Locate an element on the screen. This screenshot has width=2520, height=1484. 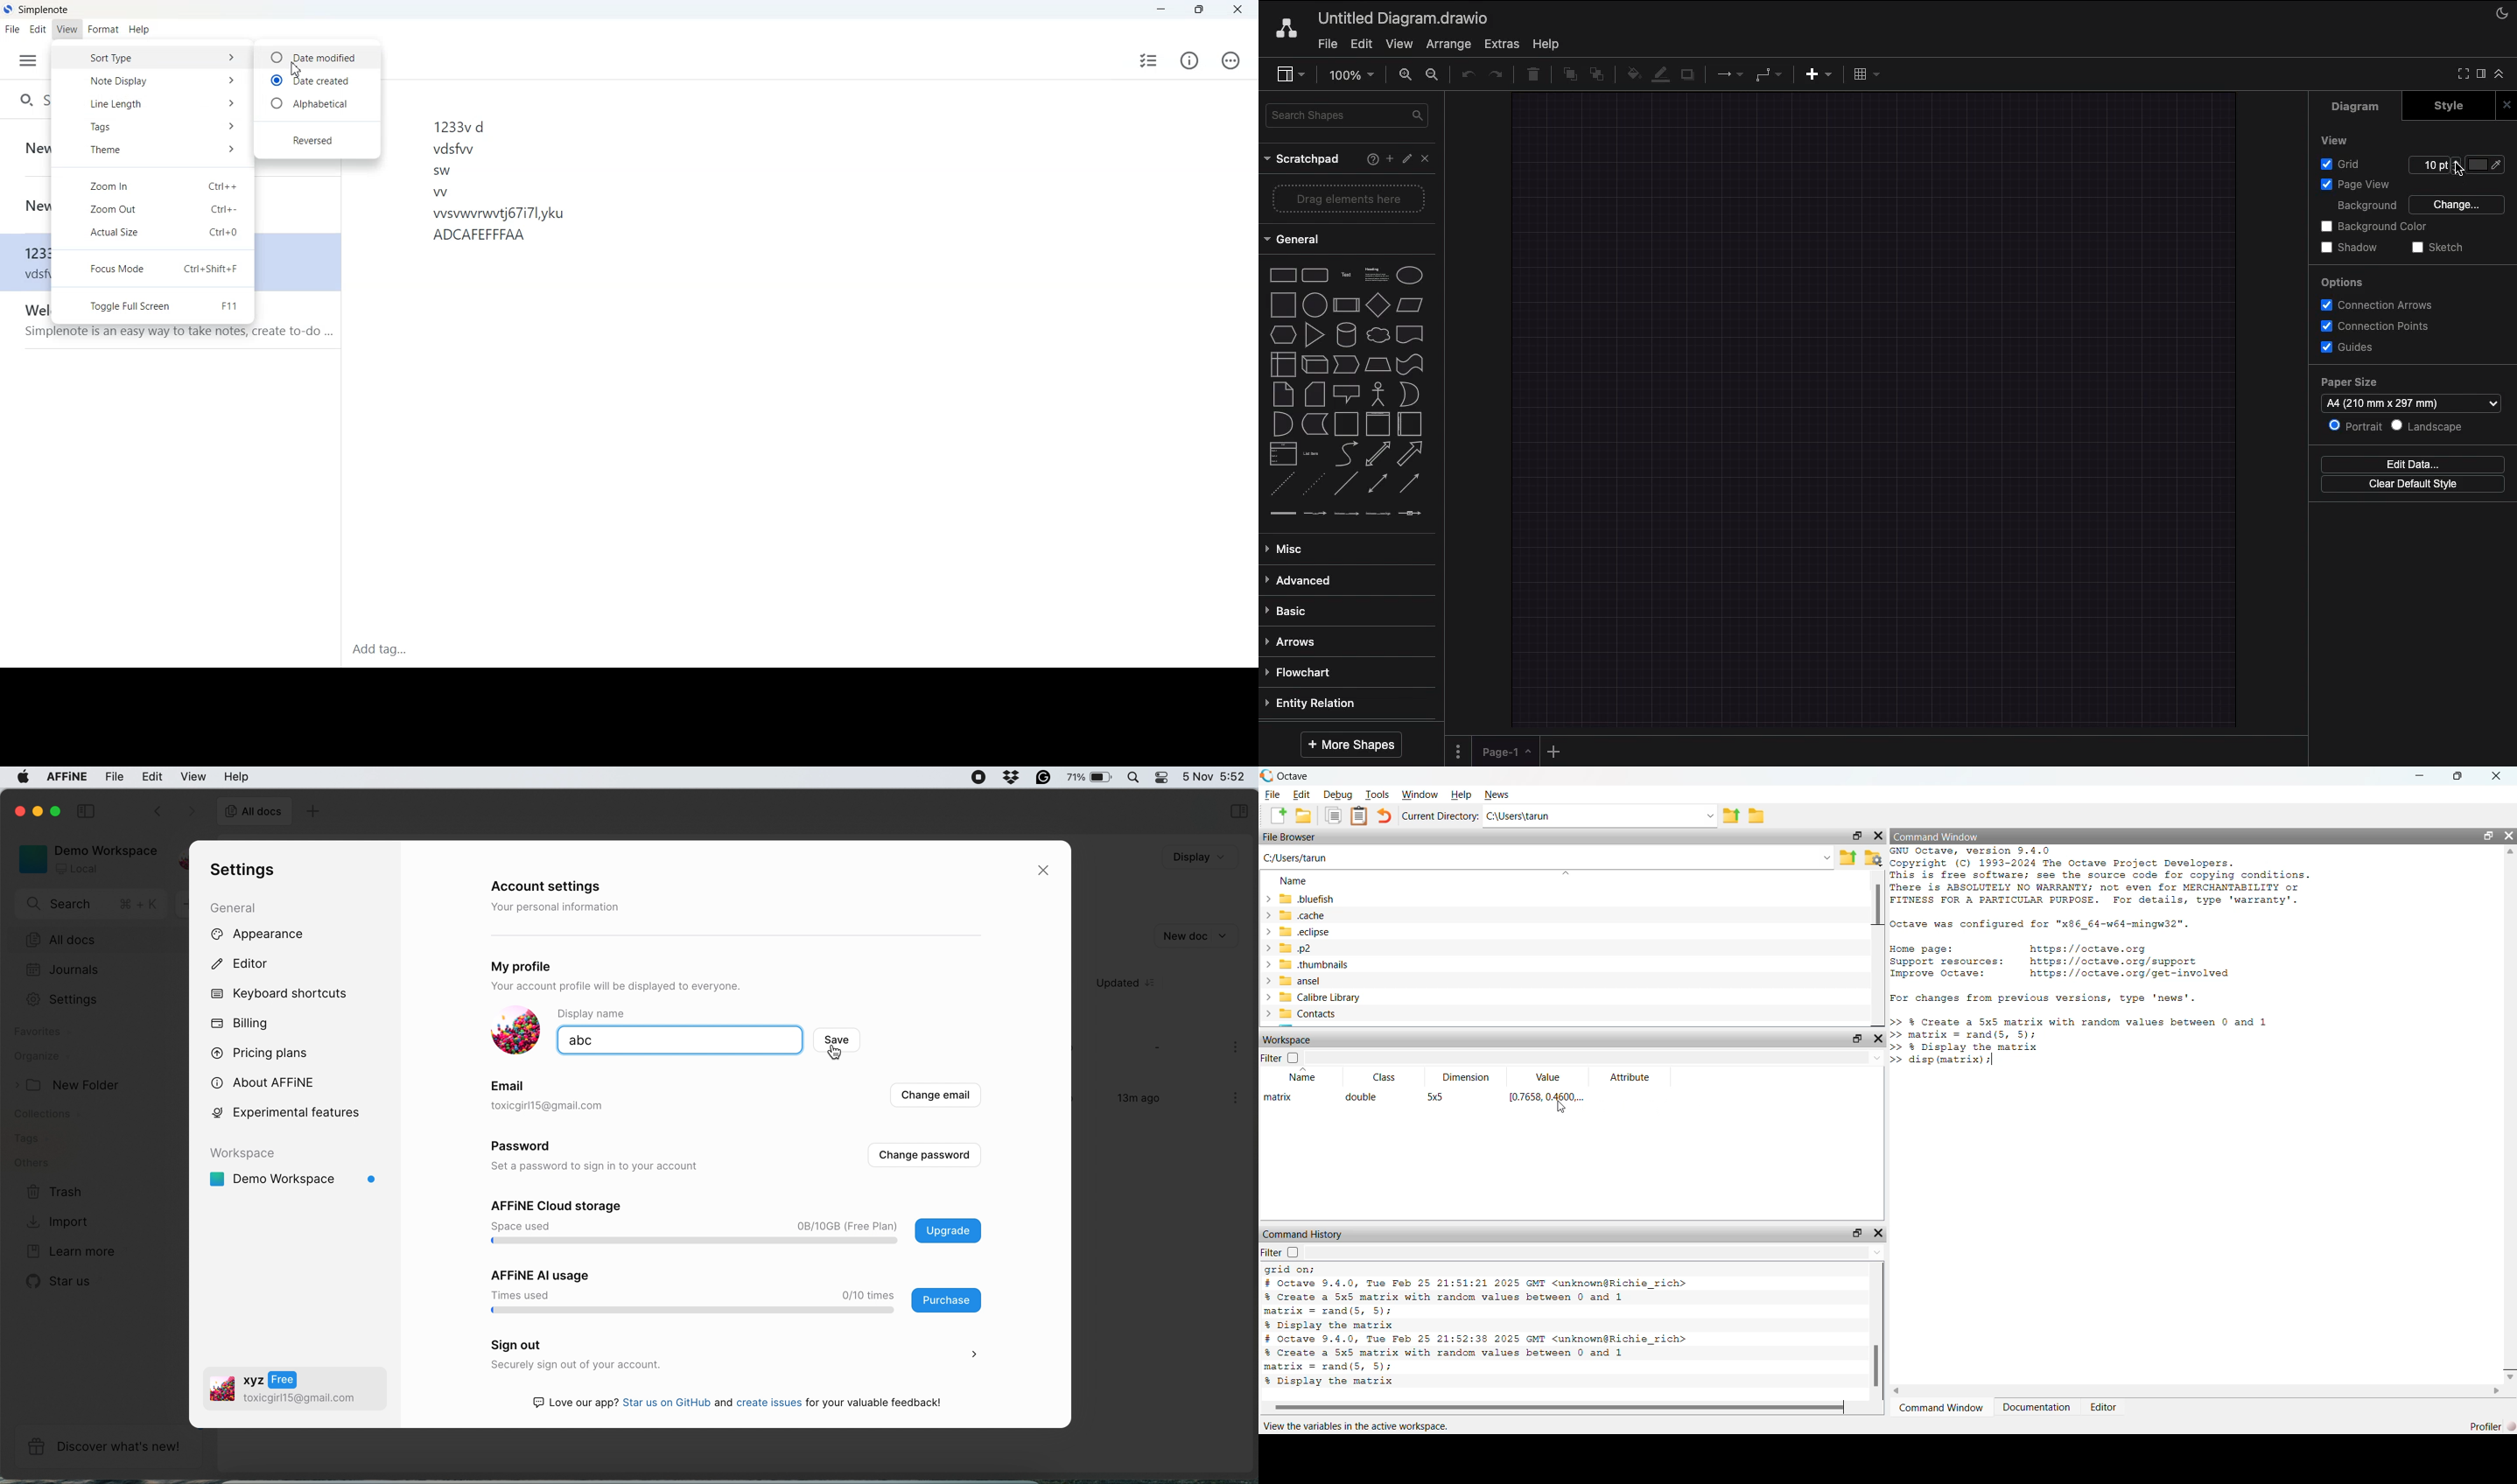
Arrows is located at coordinates (1294, 641).